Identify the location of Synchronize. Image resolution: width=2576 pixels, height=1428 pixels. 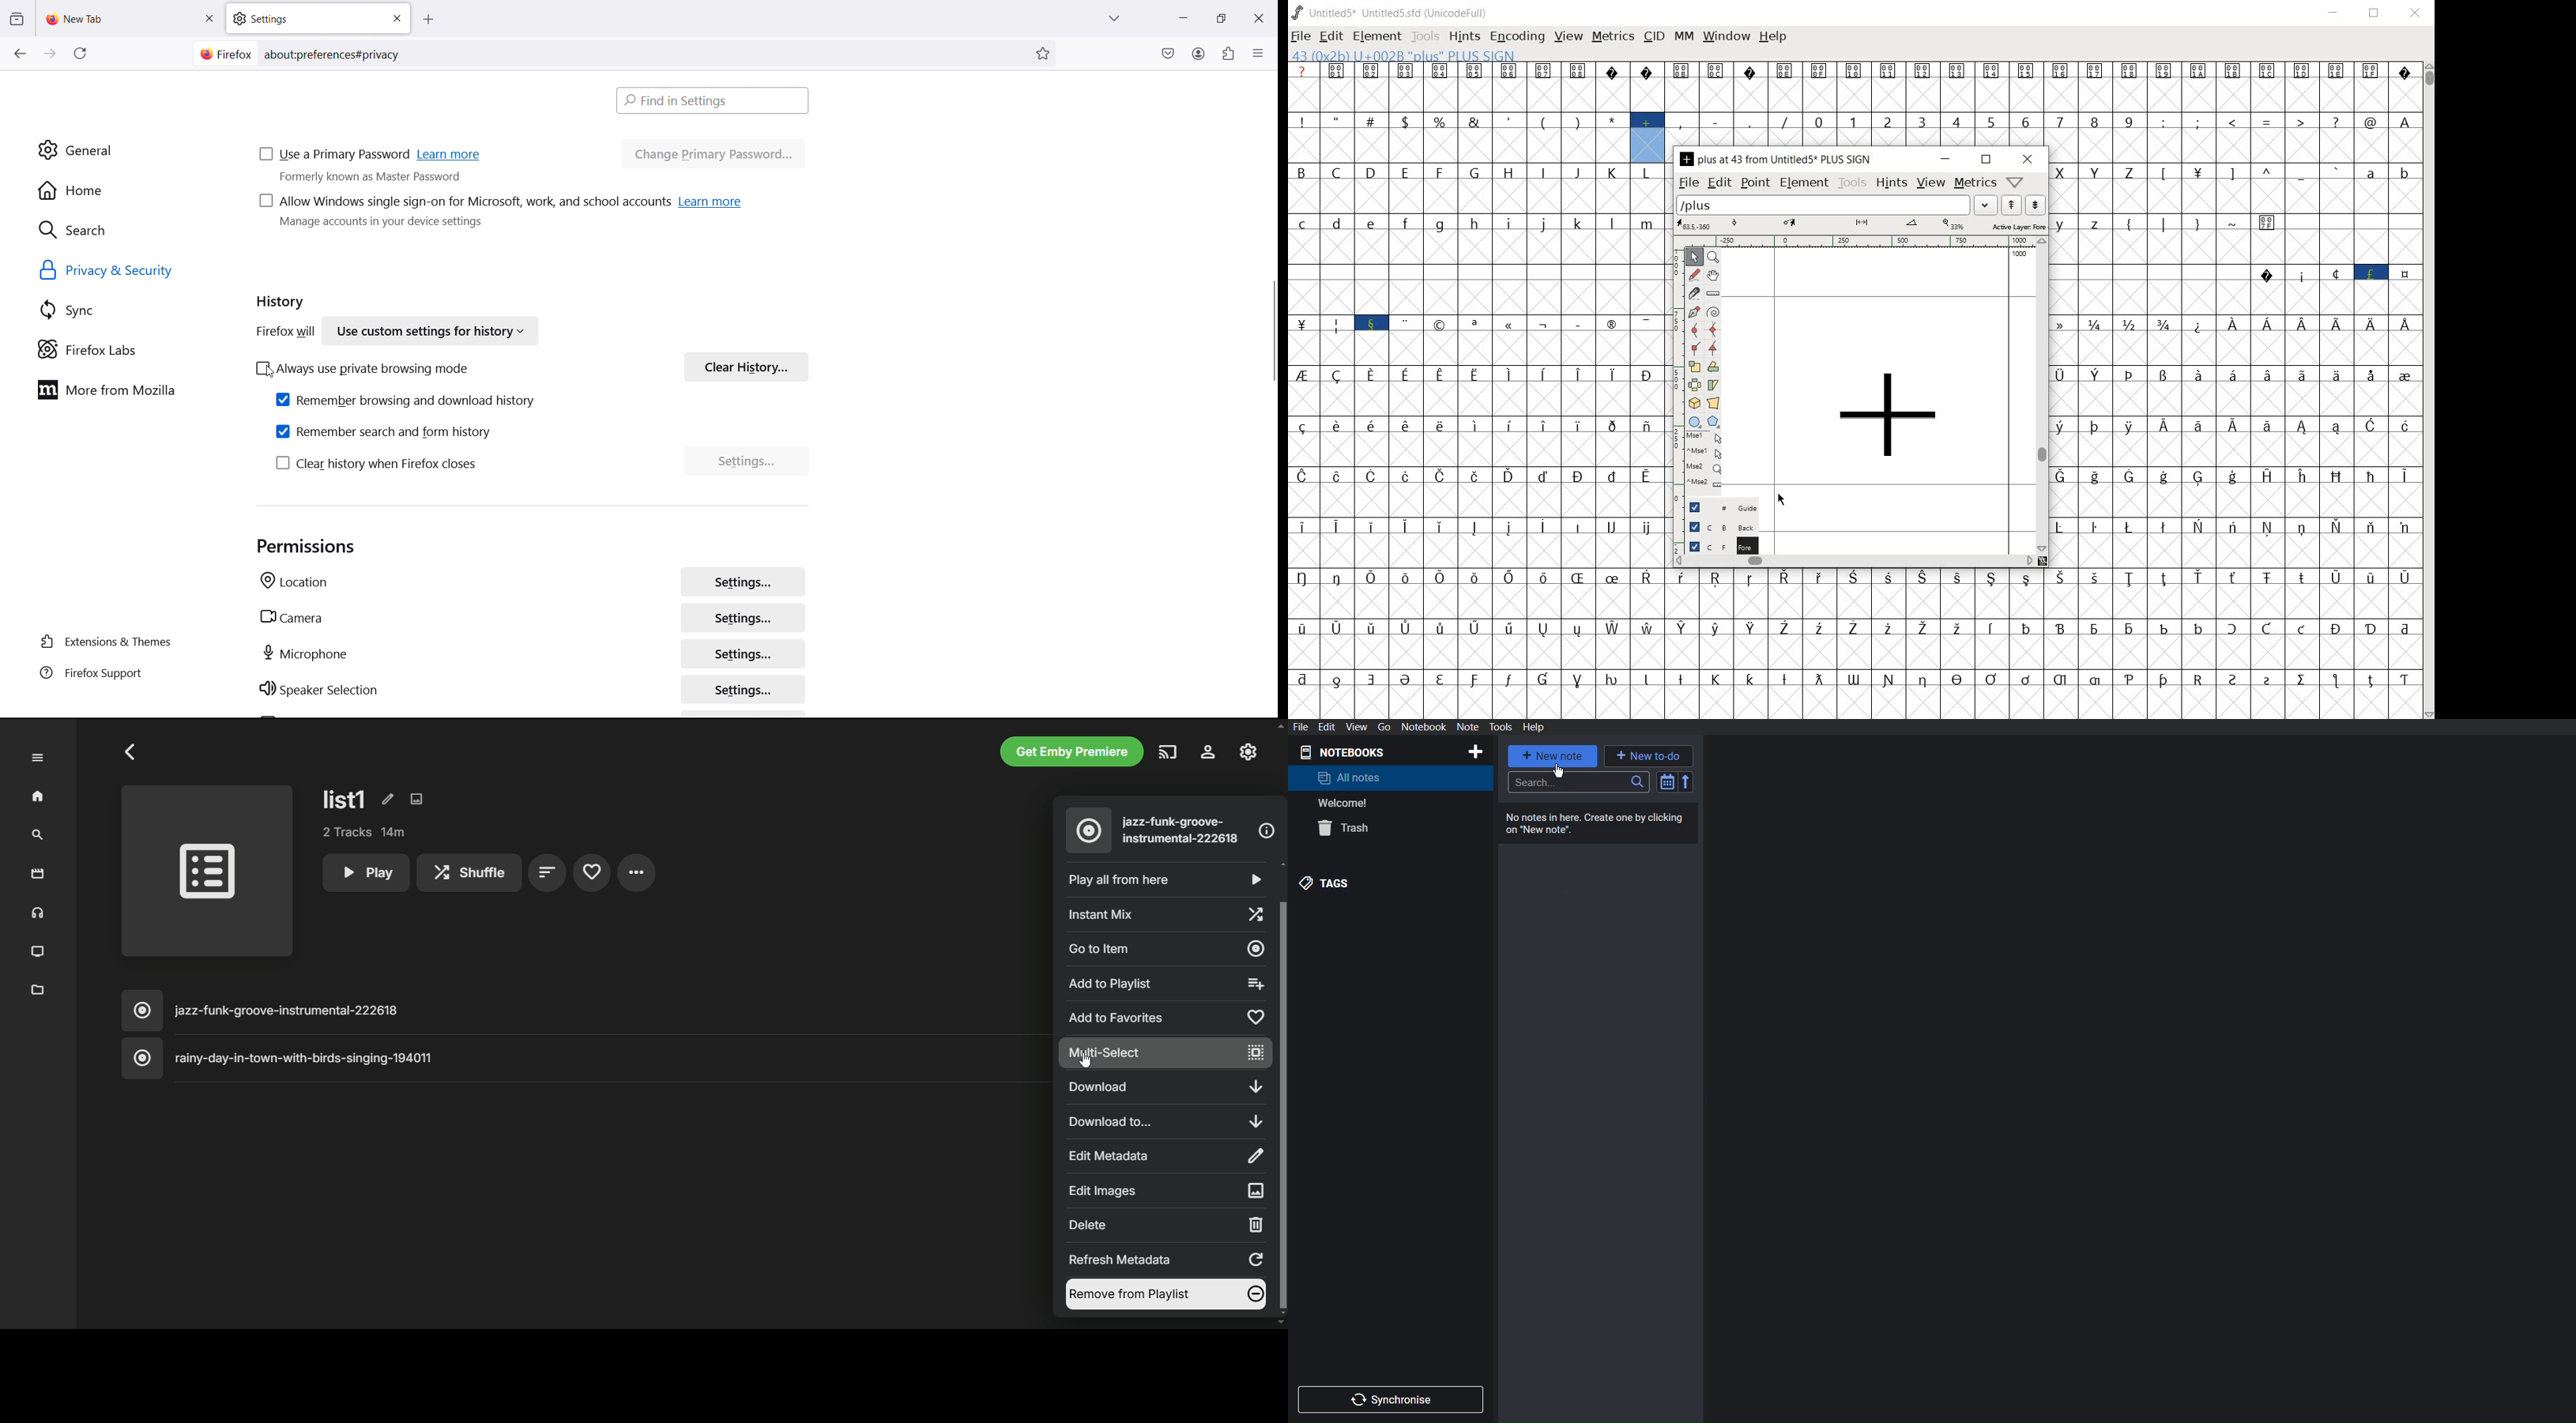
(1393, 1398).